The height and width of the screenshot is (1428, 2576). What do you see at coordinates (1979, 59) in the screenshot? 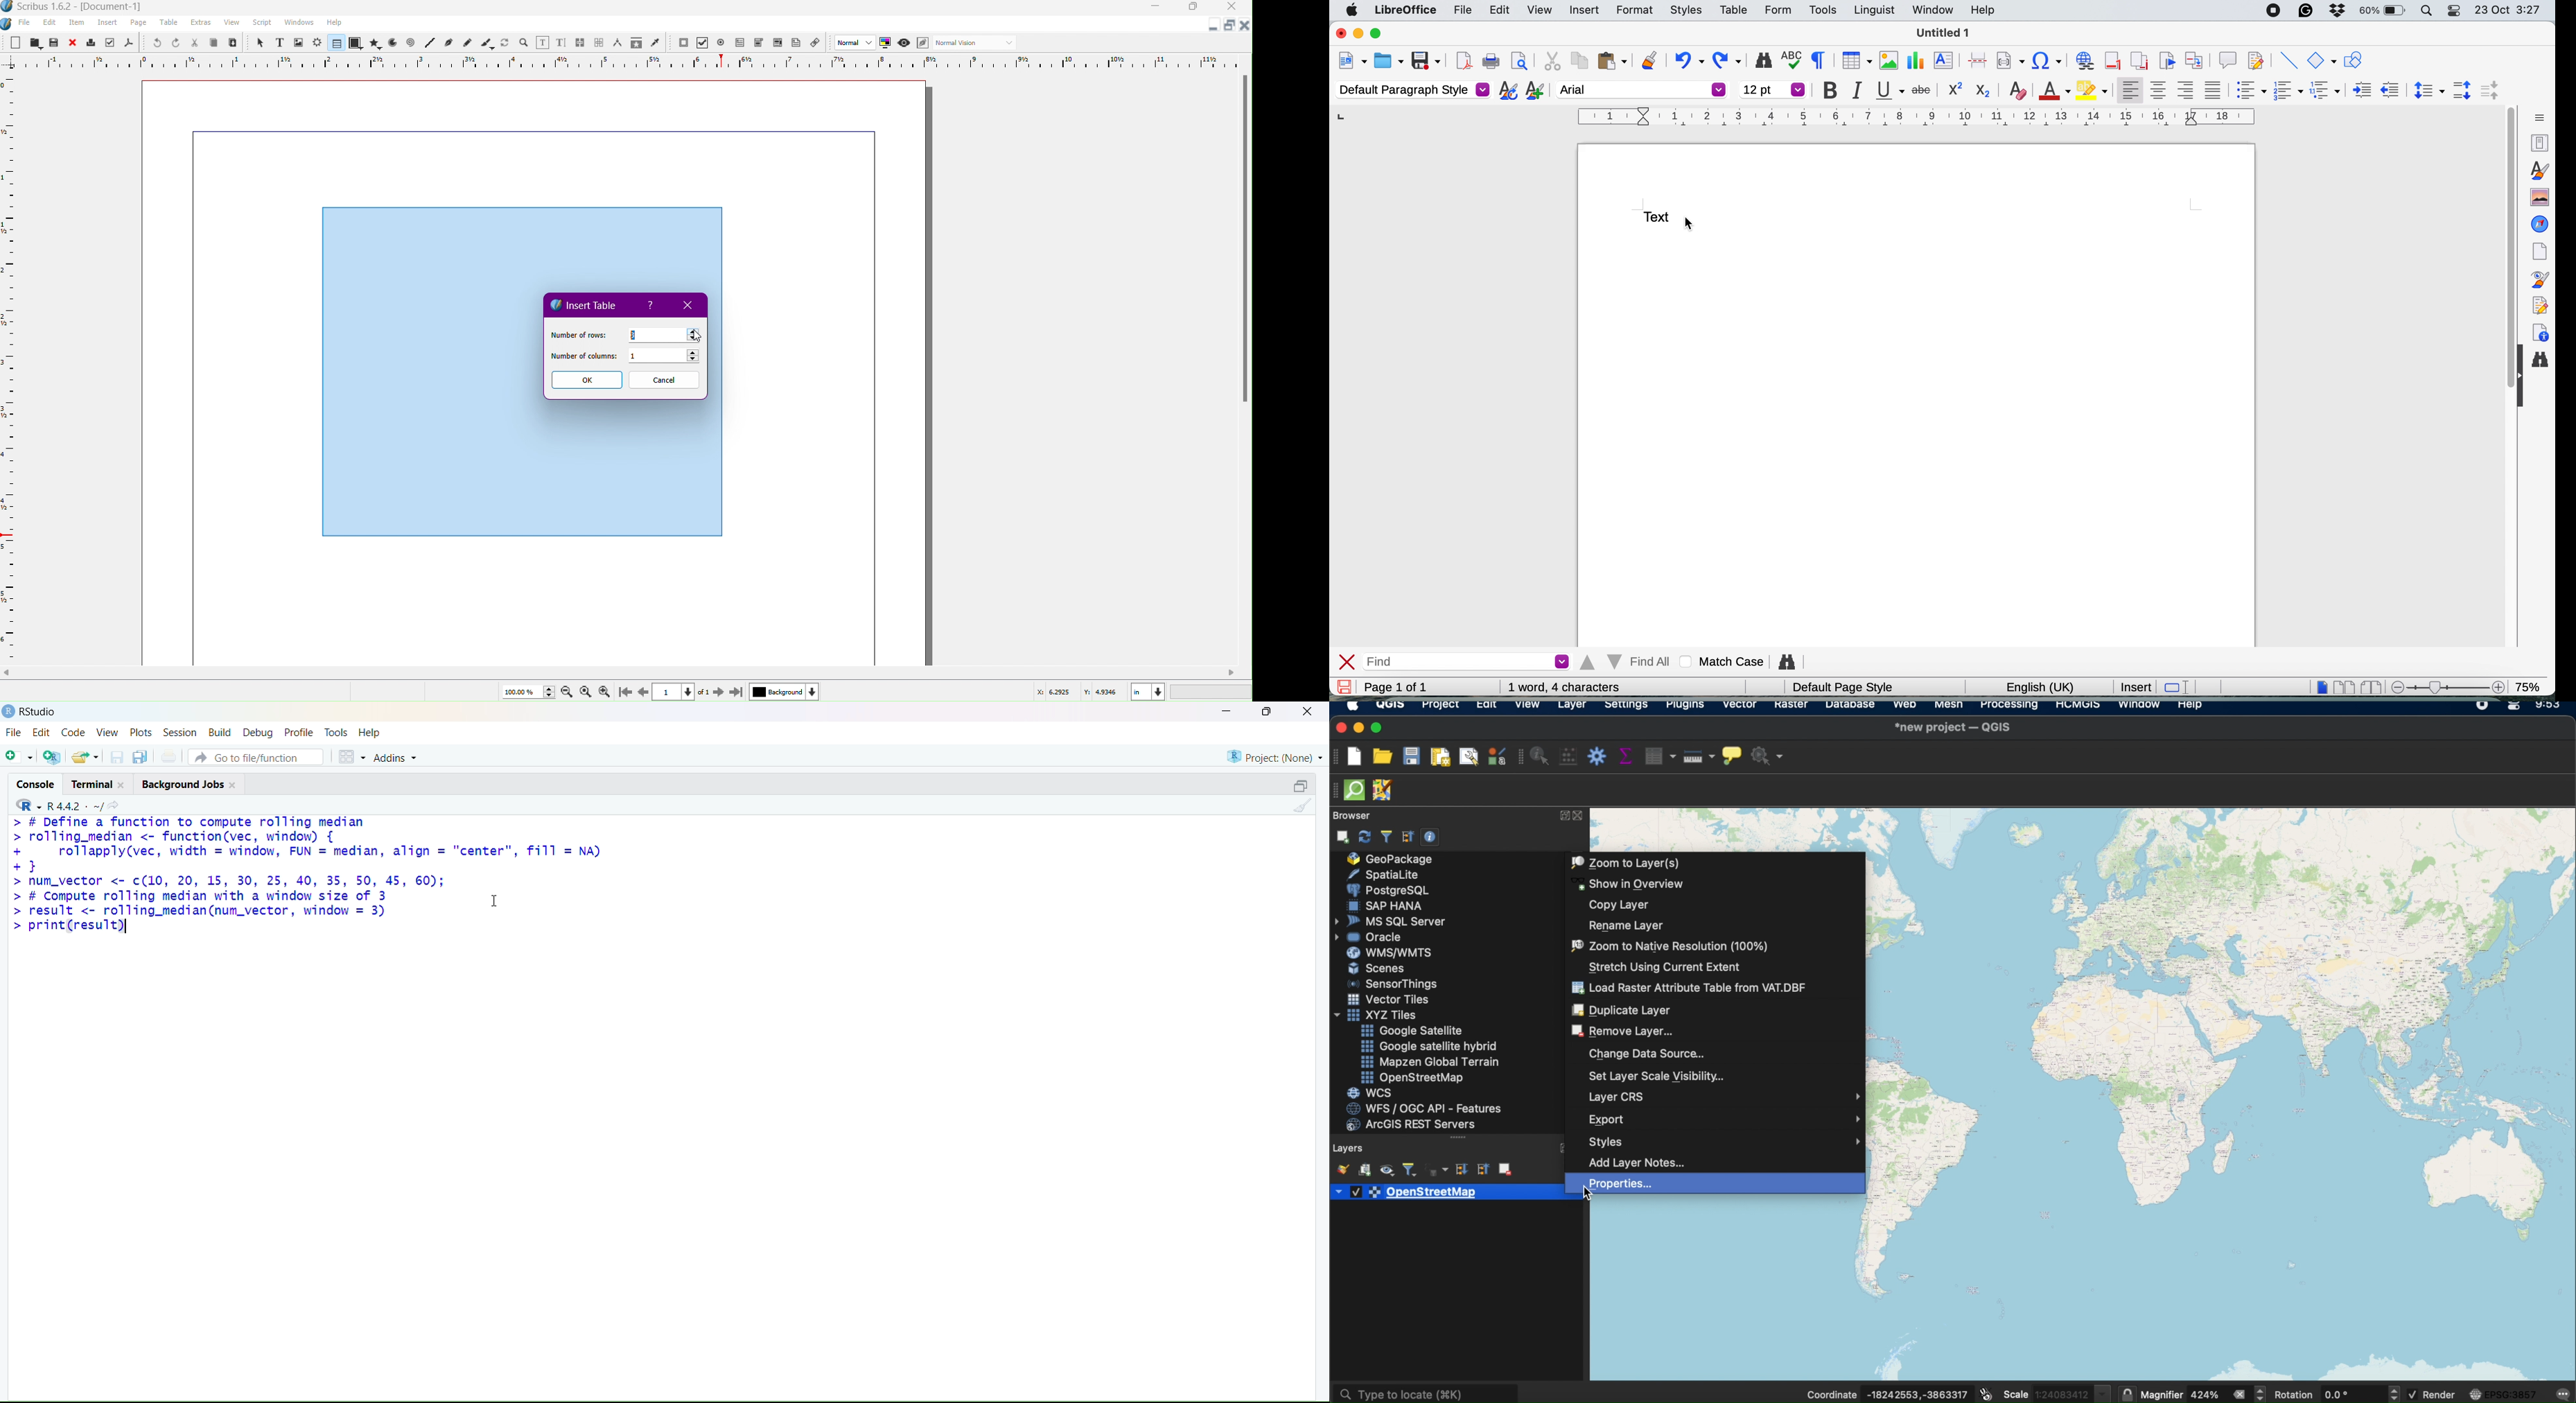
I see `page break` at bounding box center [1979, 59].